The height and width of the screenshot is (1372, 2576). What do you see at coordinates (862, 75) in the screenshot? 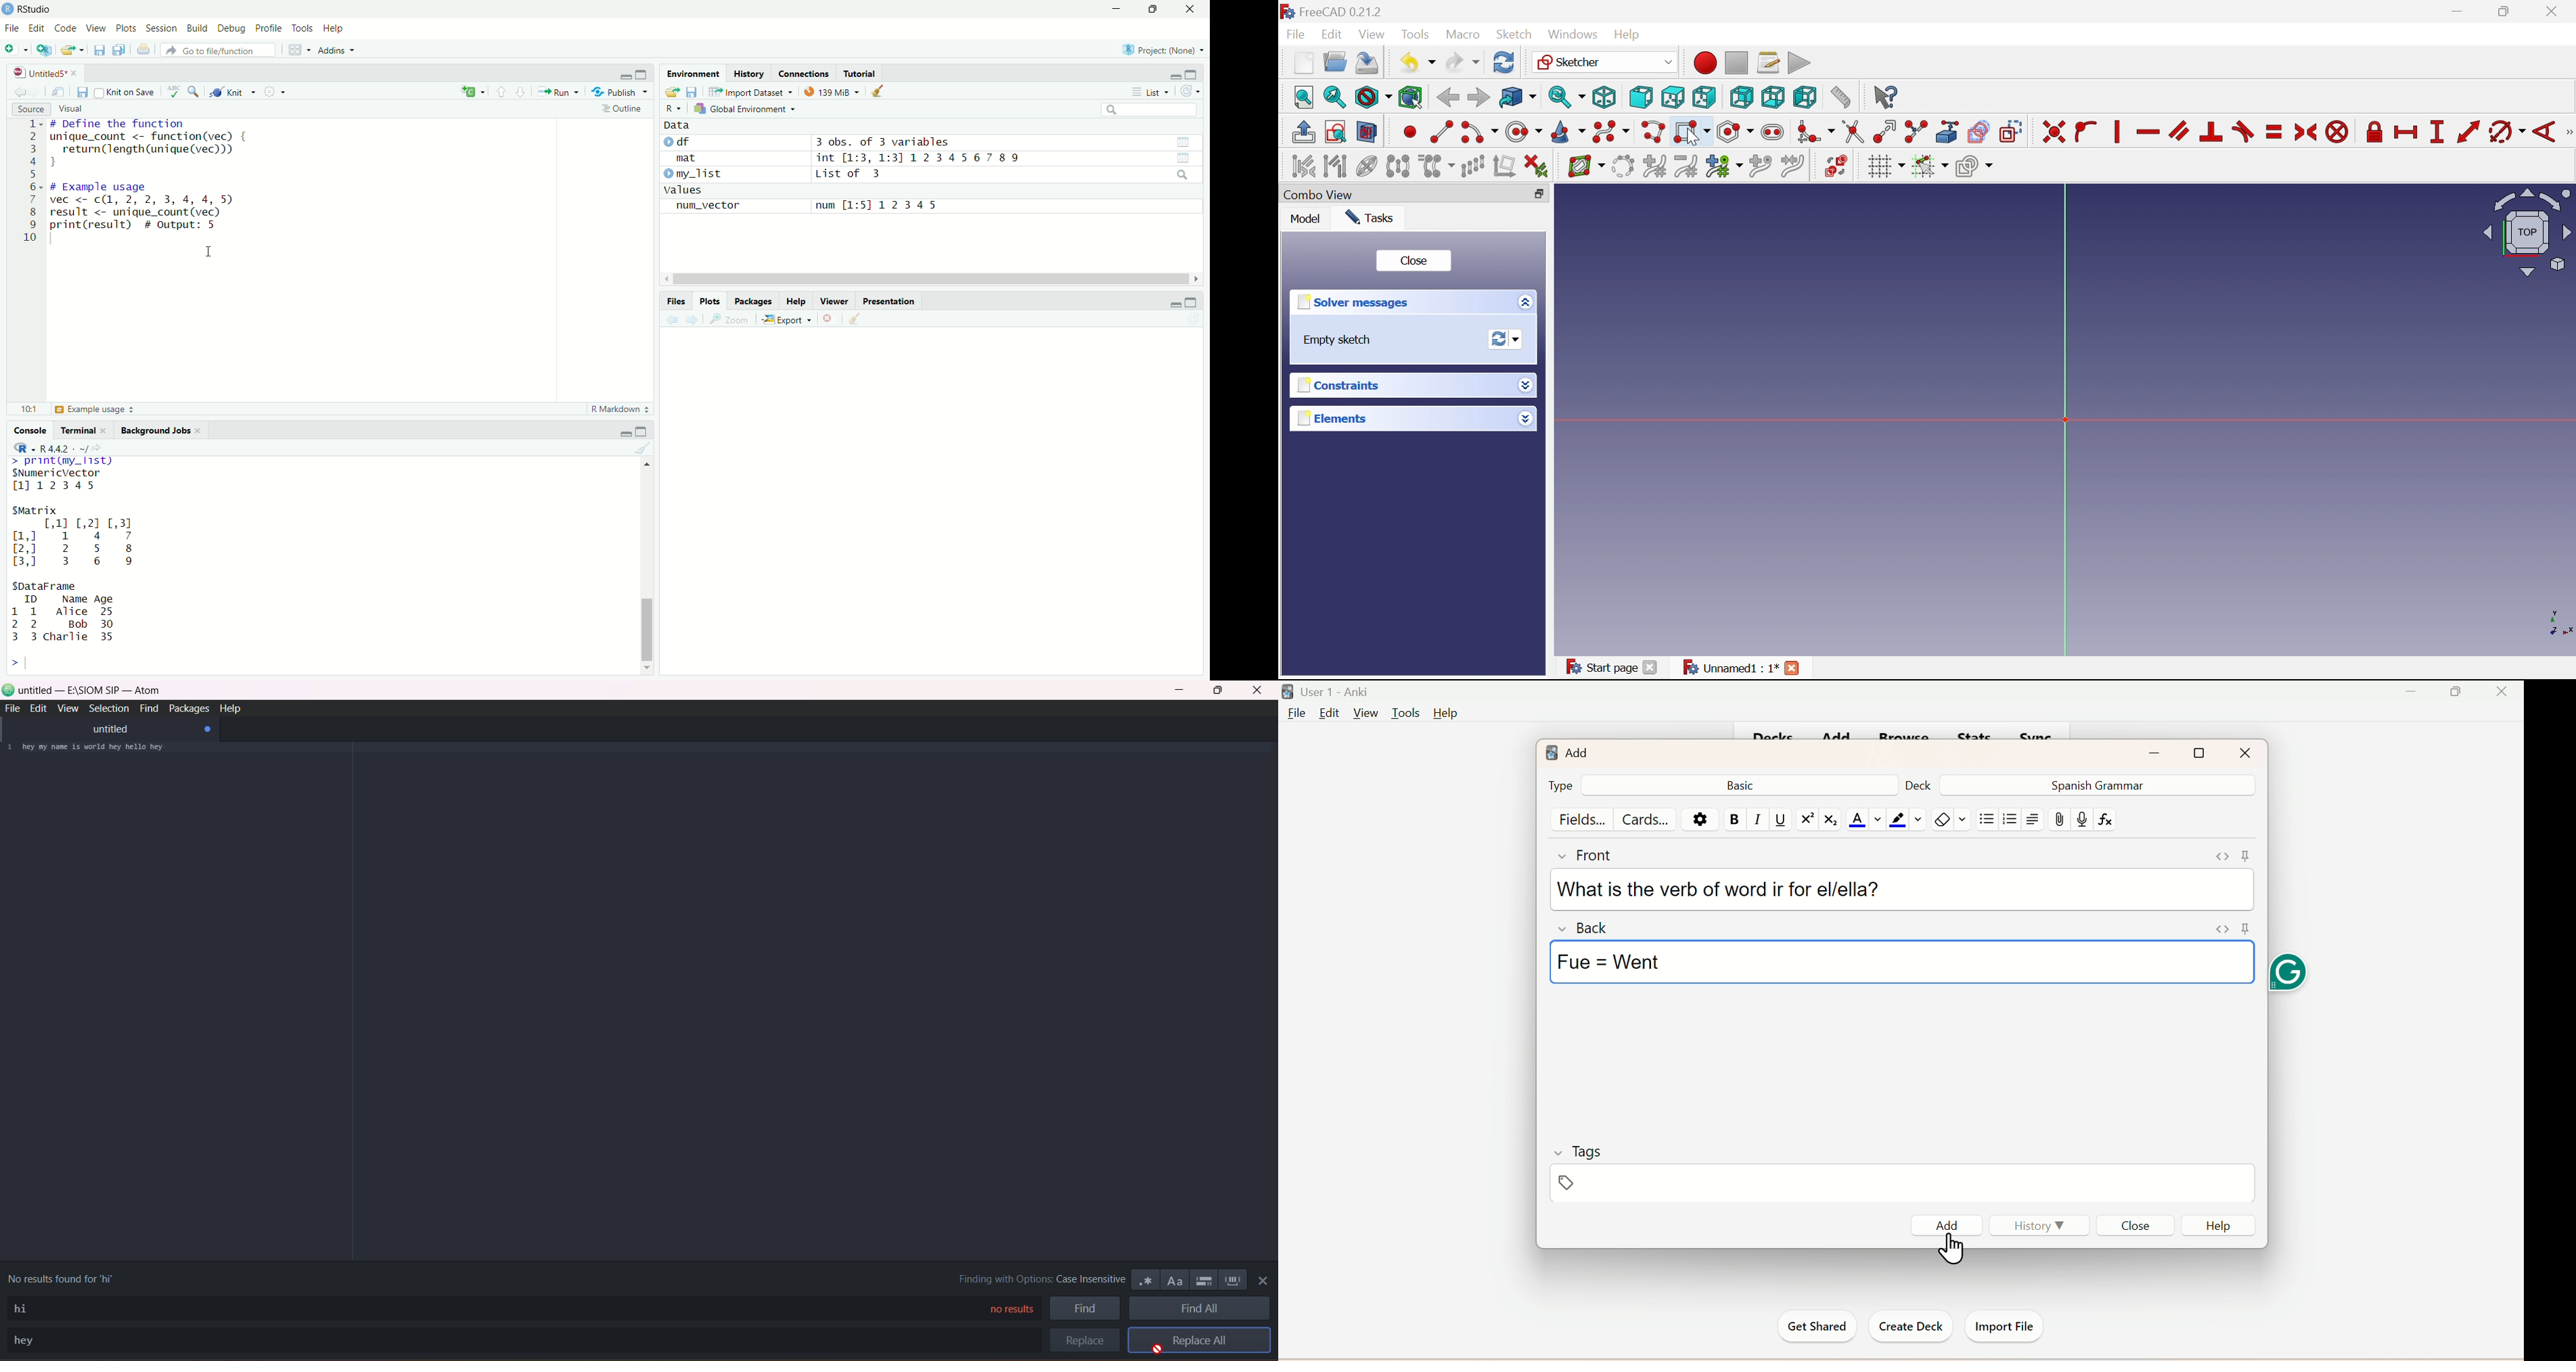
I see `tutorial` at bounding box center [862, 75].